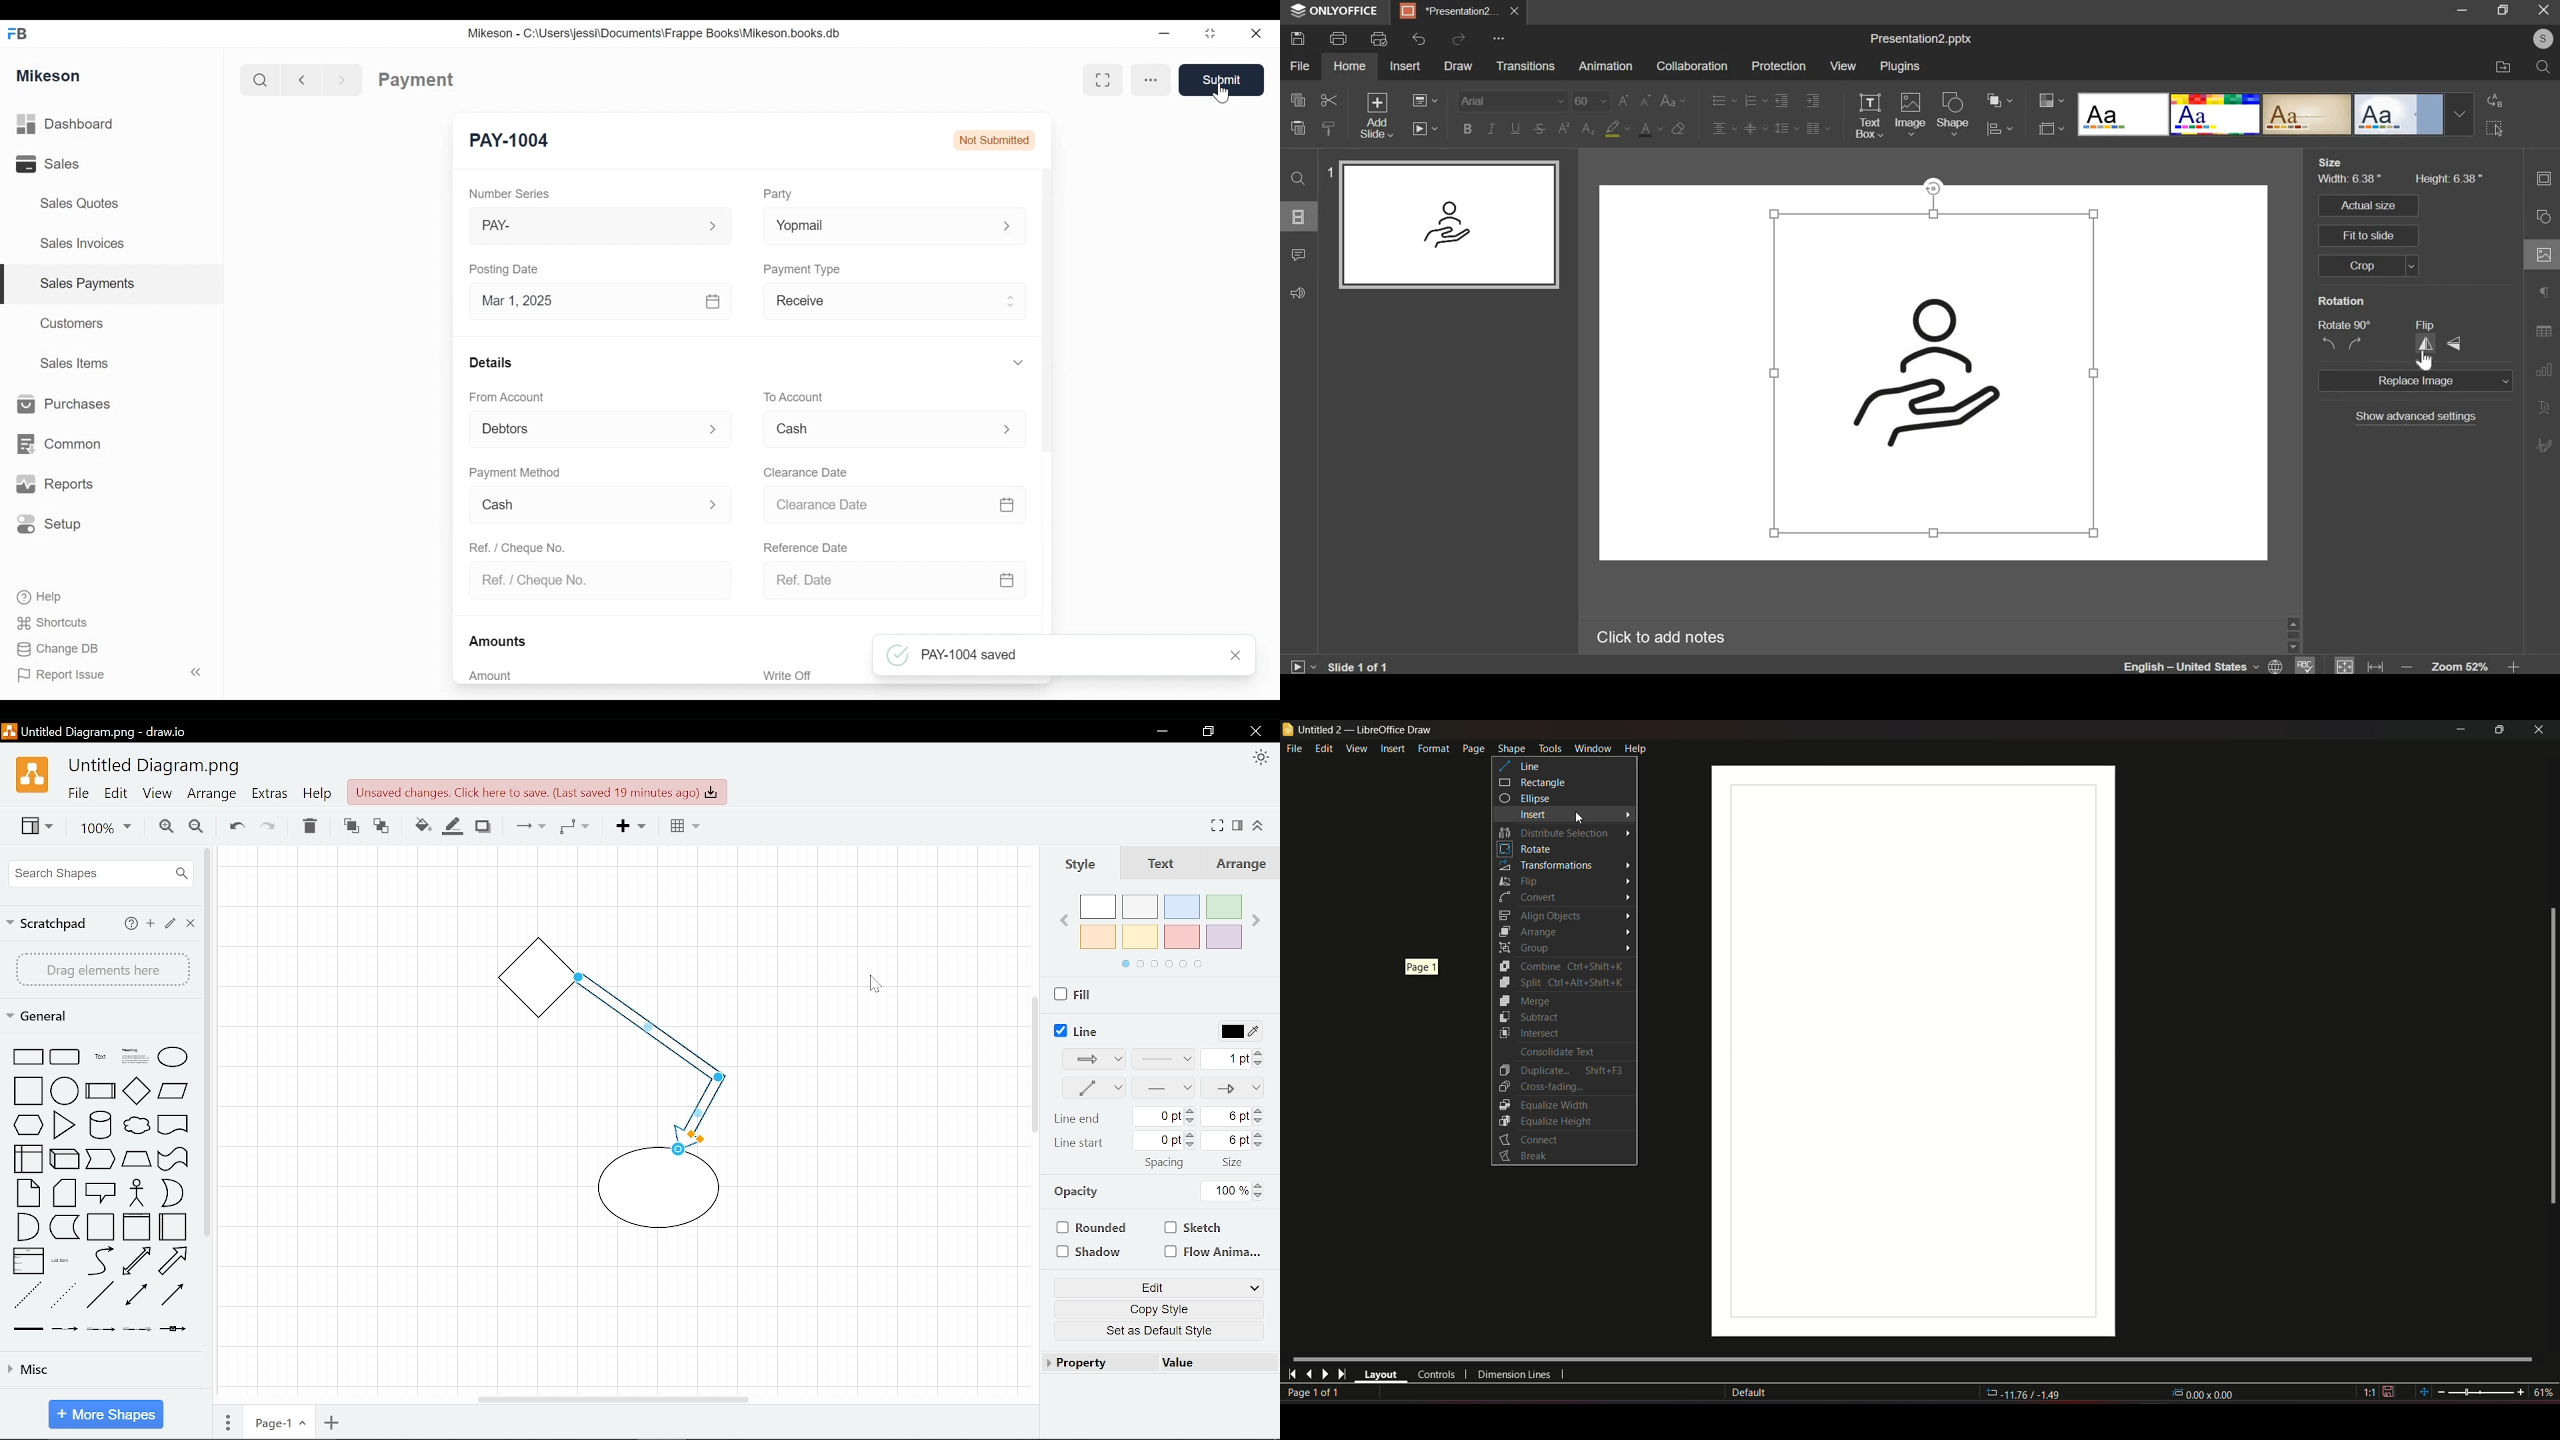 Image resolution: width=2576 pixels, height=1456 pixels. What do you see at coordinates (1234, 1116) in the screenshot?
I see `6pts` at bounding box center [1234, 1116].